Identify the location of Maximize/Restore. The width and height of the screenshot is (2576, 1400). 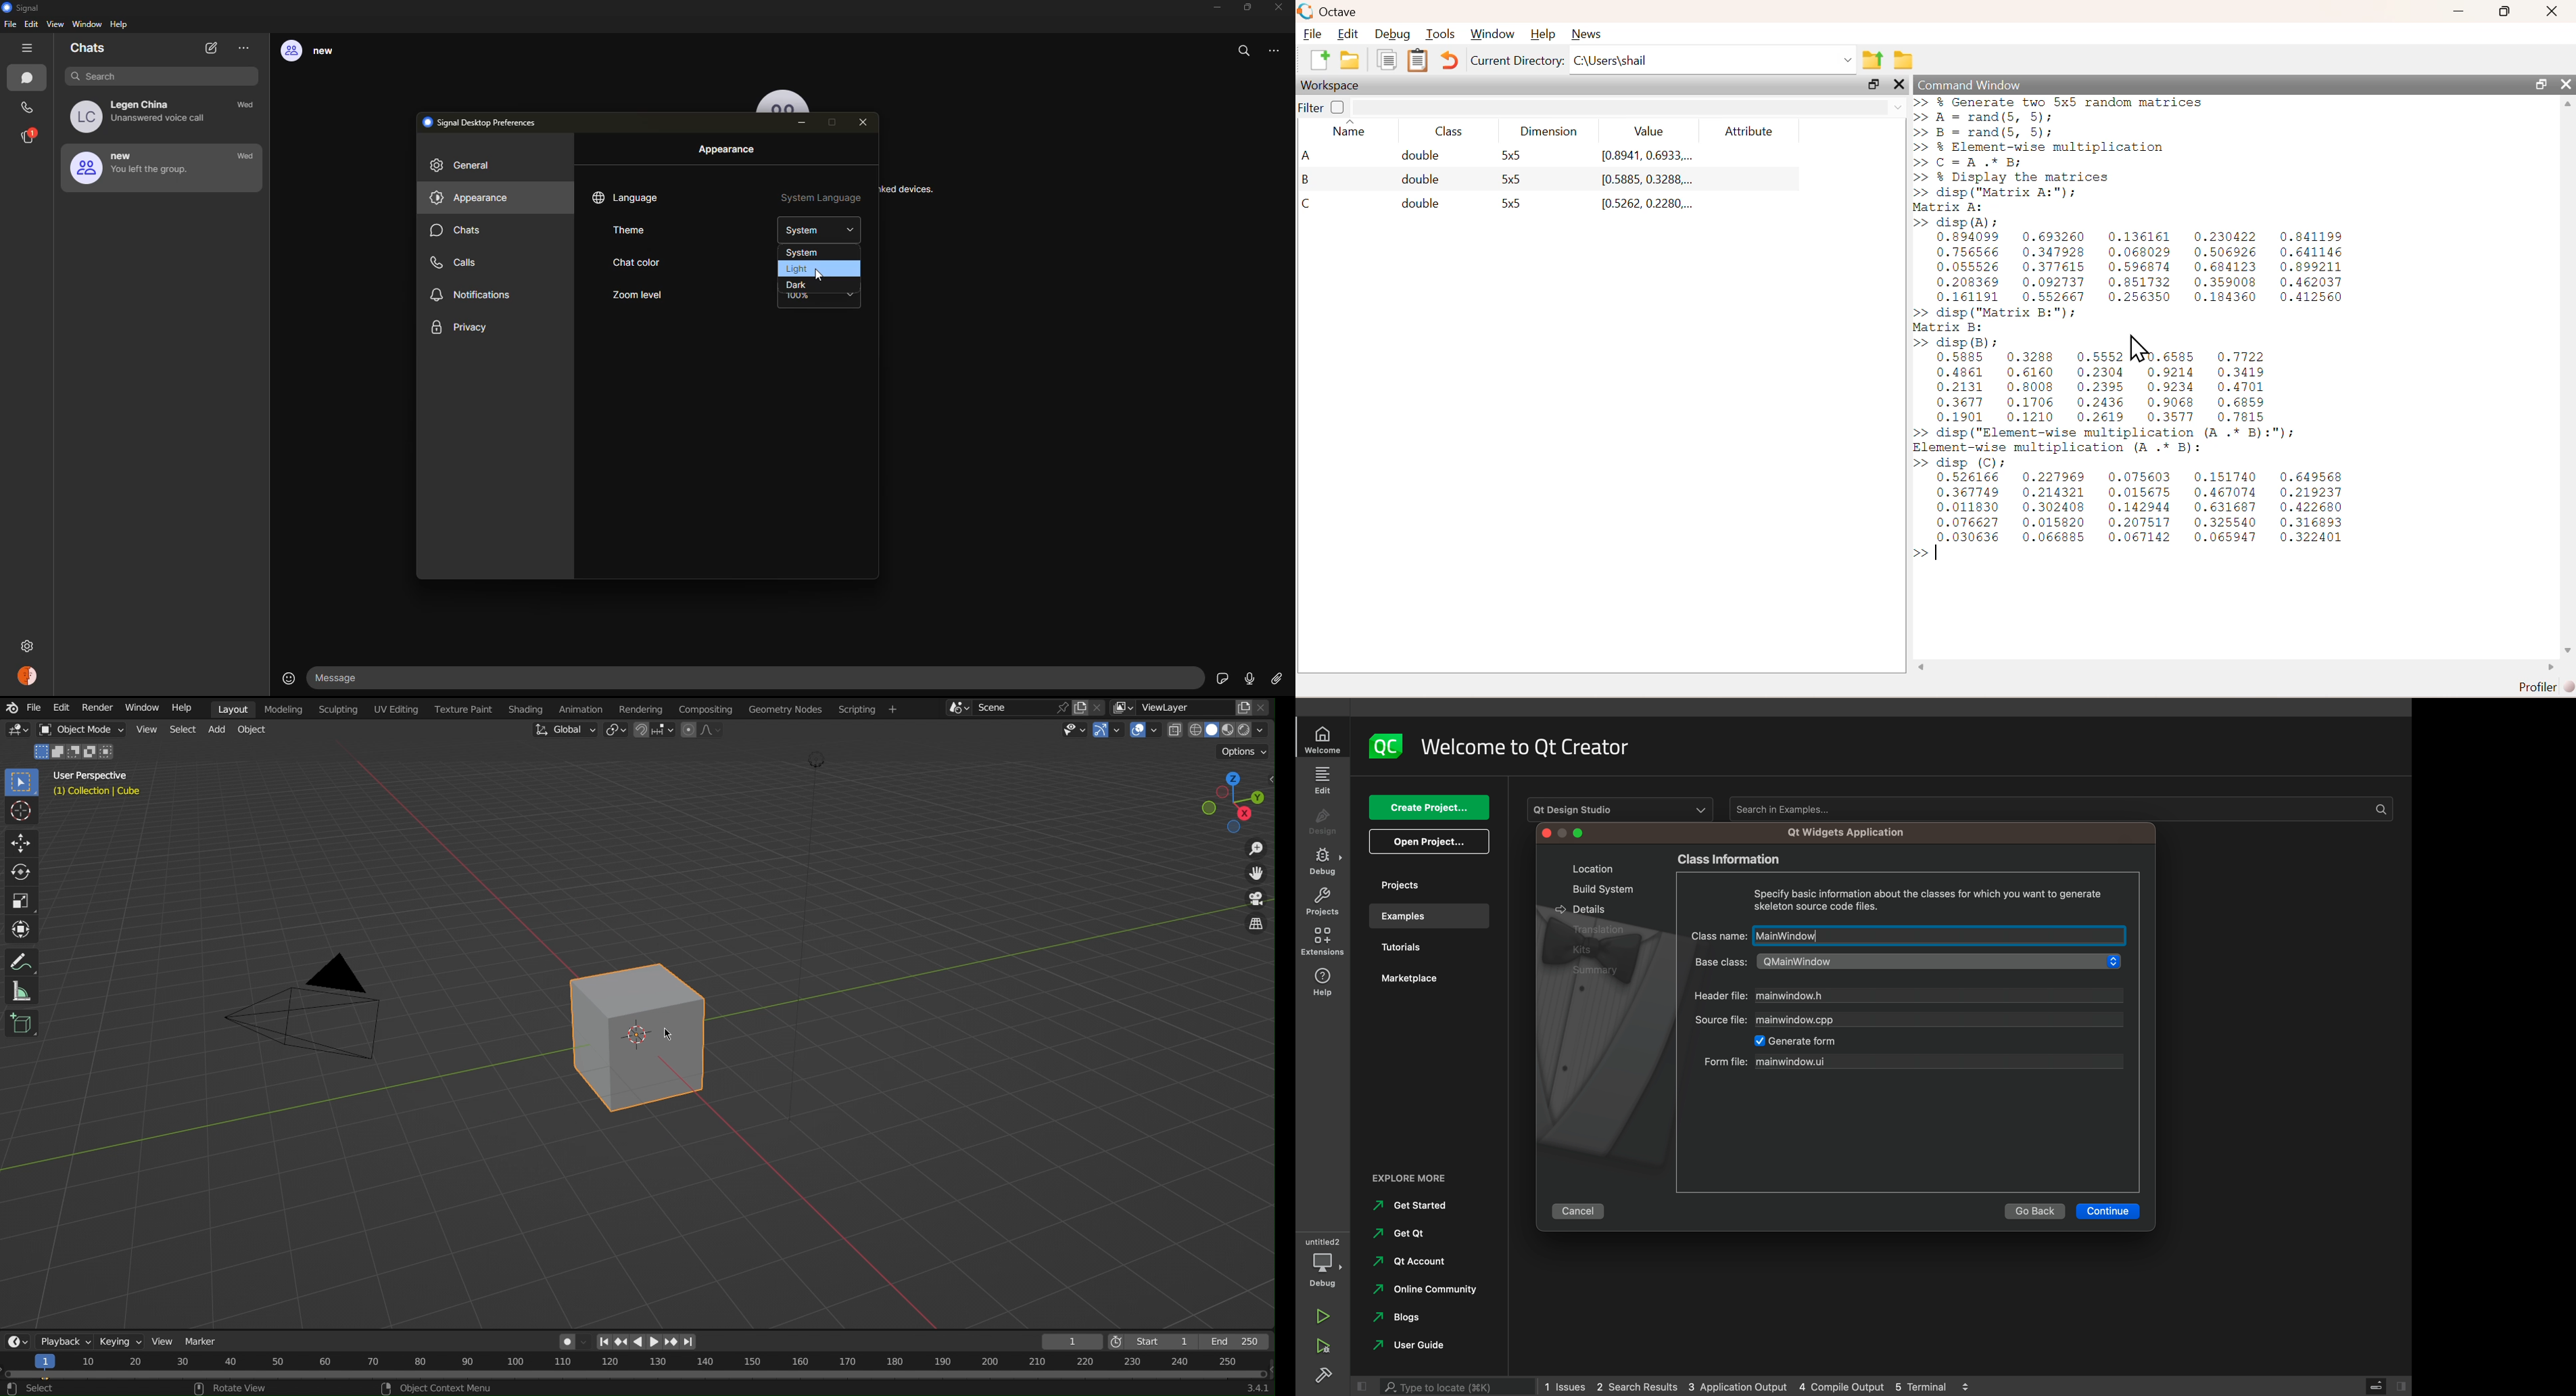
(2507, 11).